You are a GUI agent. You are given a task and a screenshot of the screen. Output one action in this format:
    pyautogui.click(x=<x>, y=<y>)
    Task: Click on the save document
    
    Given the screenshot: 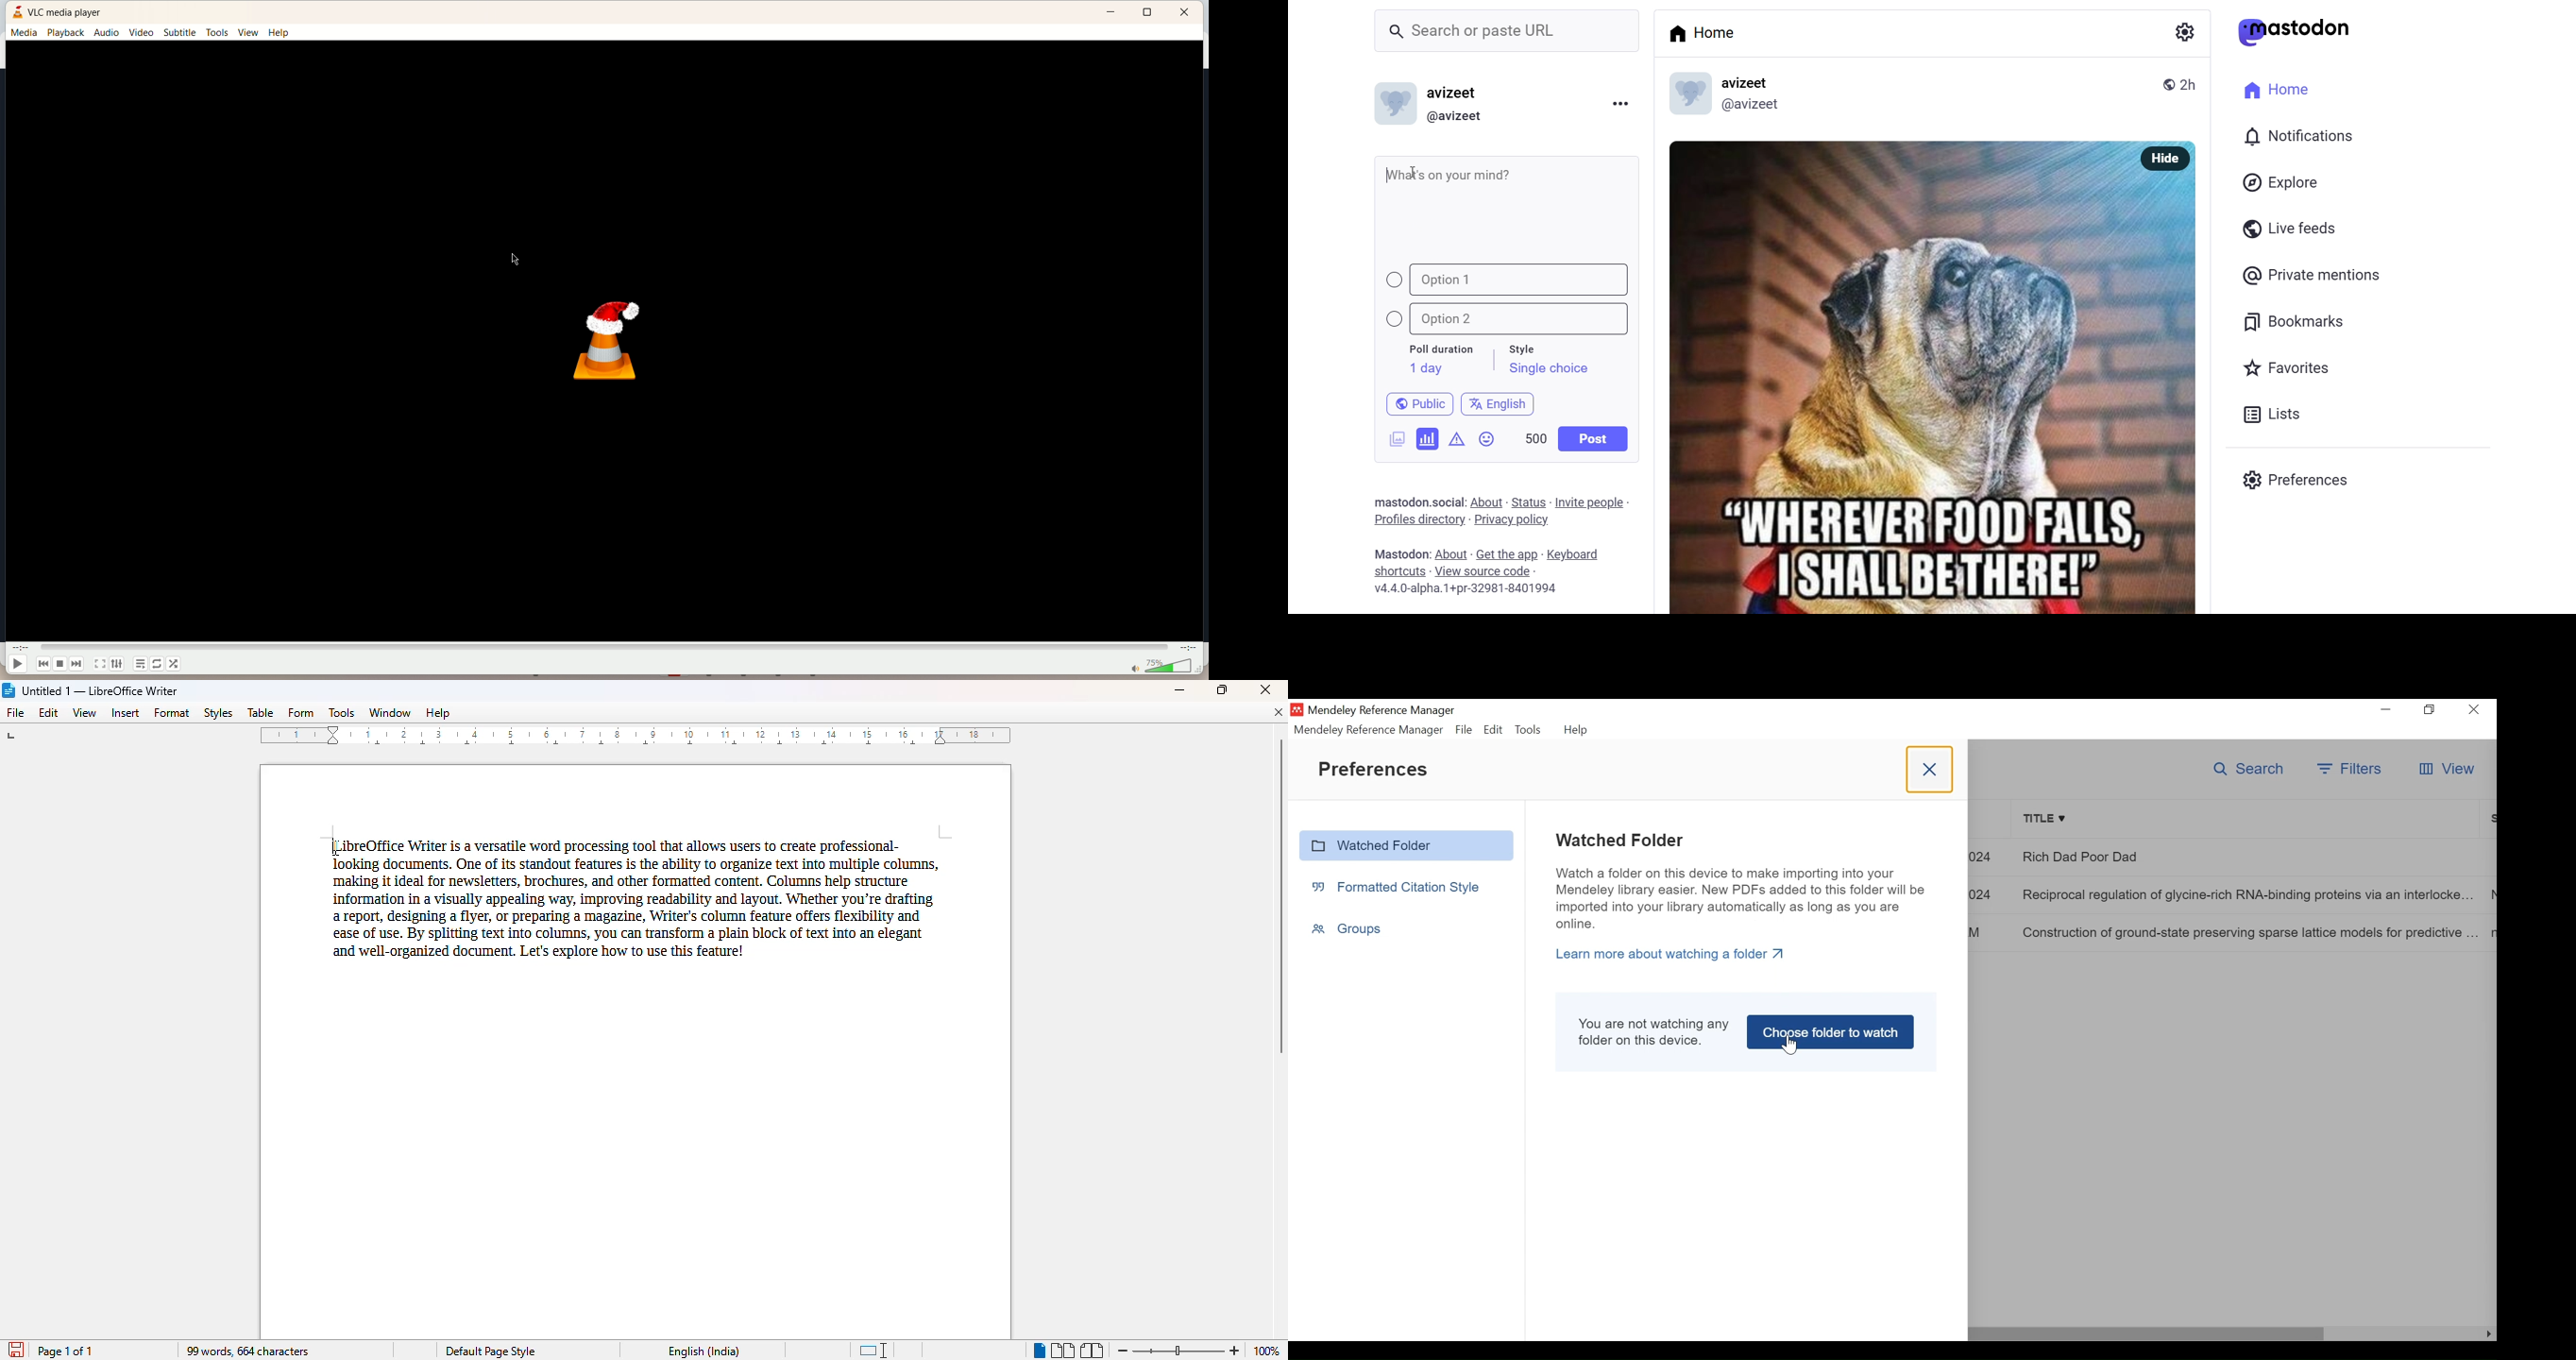 What is the action you would take?
    pyautogui.click(x=16, y=1349)
    